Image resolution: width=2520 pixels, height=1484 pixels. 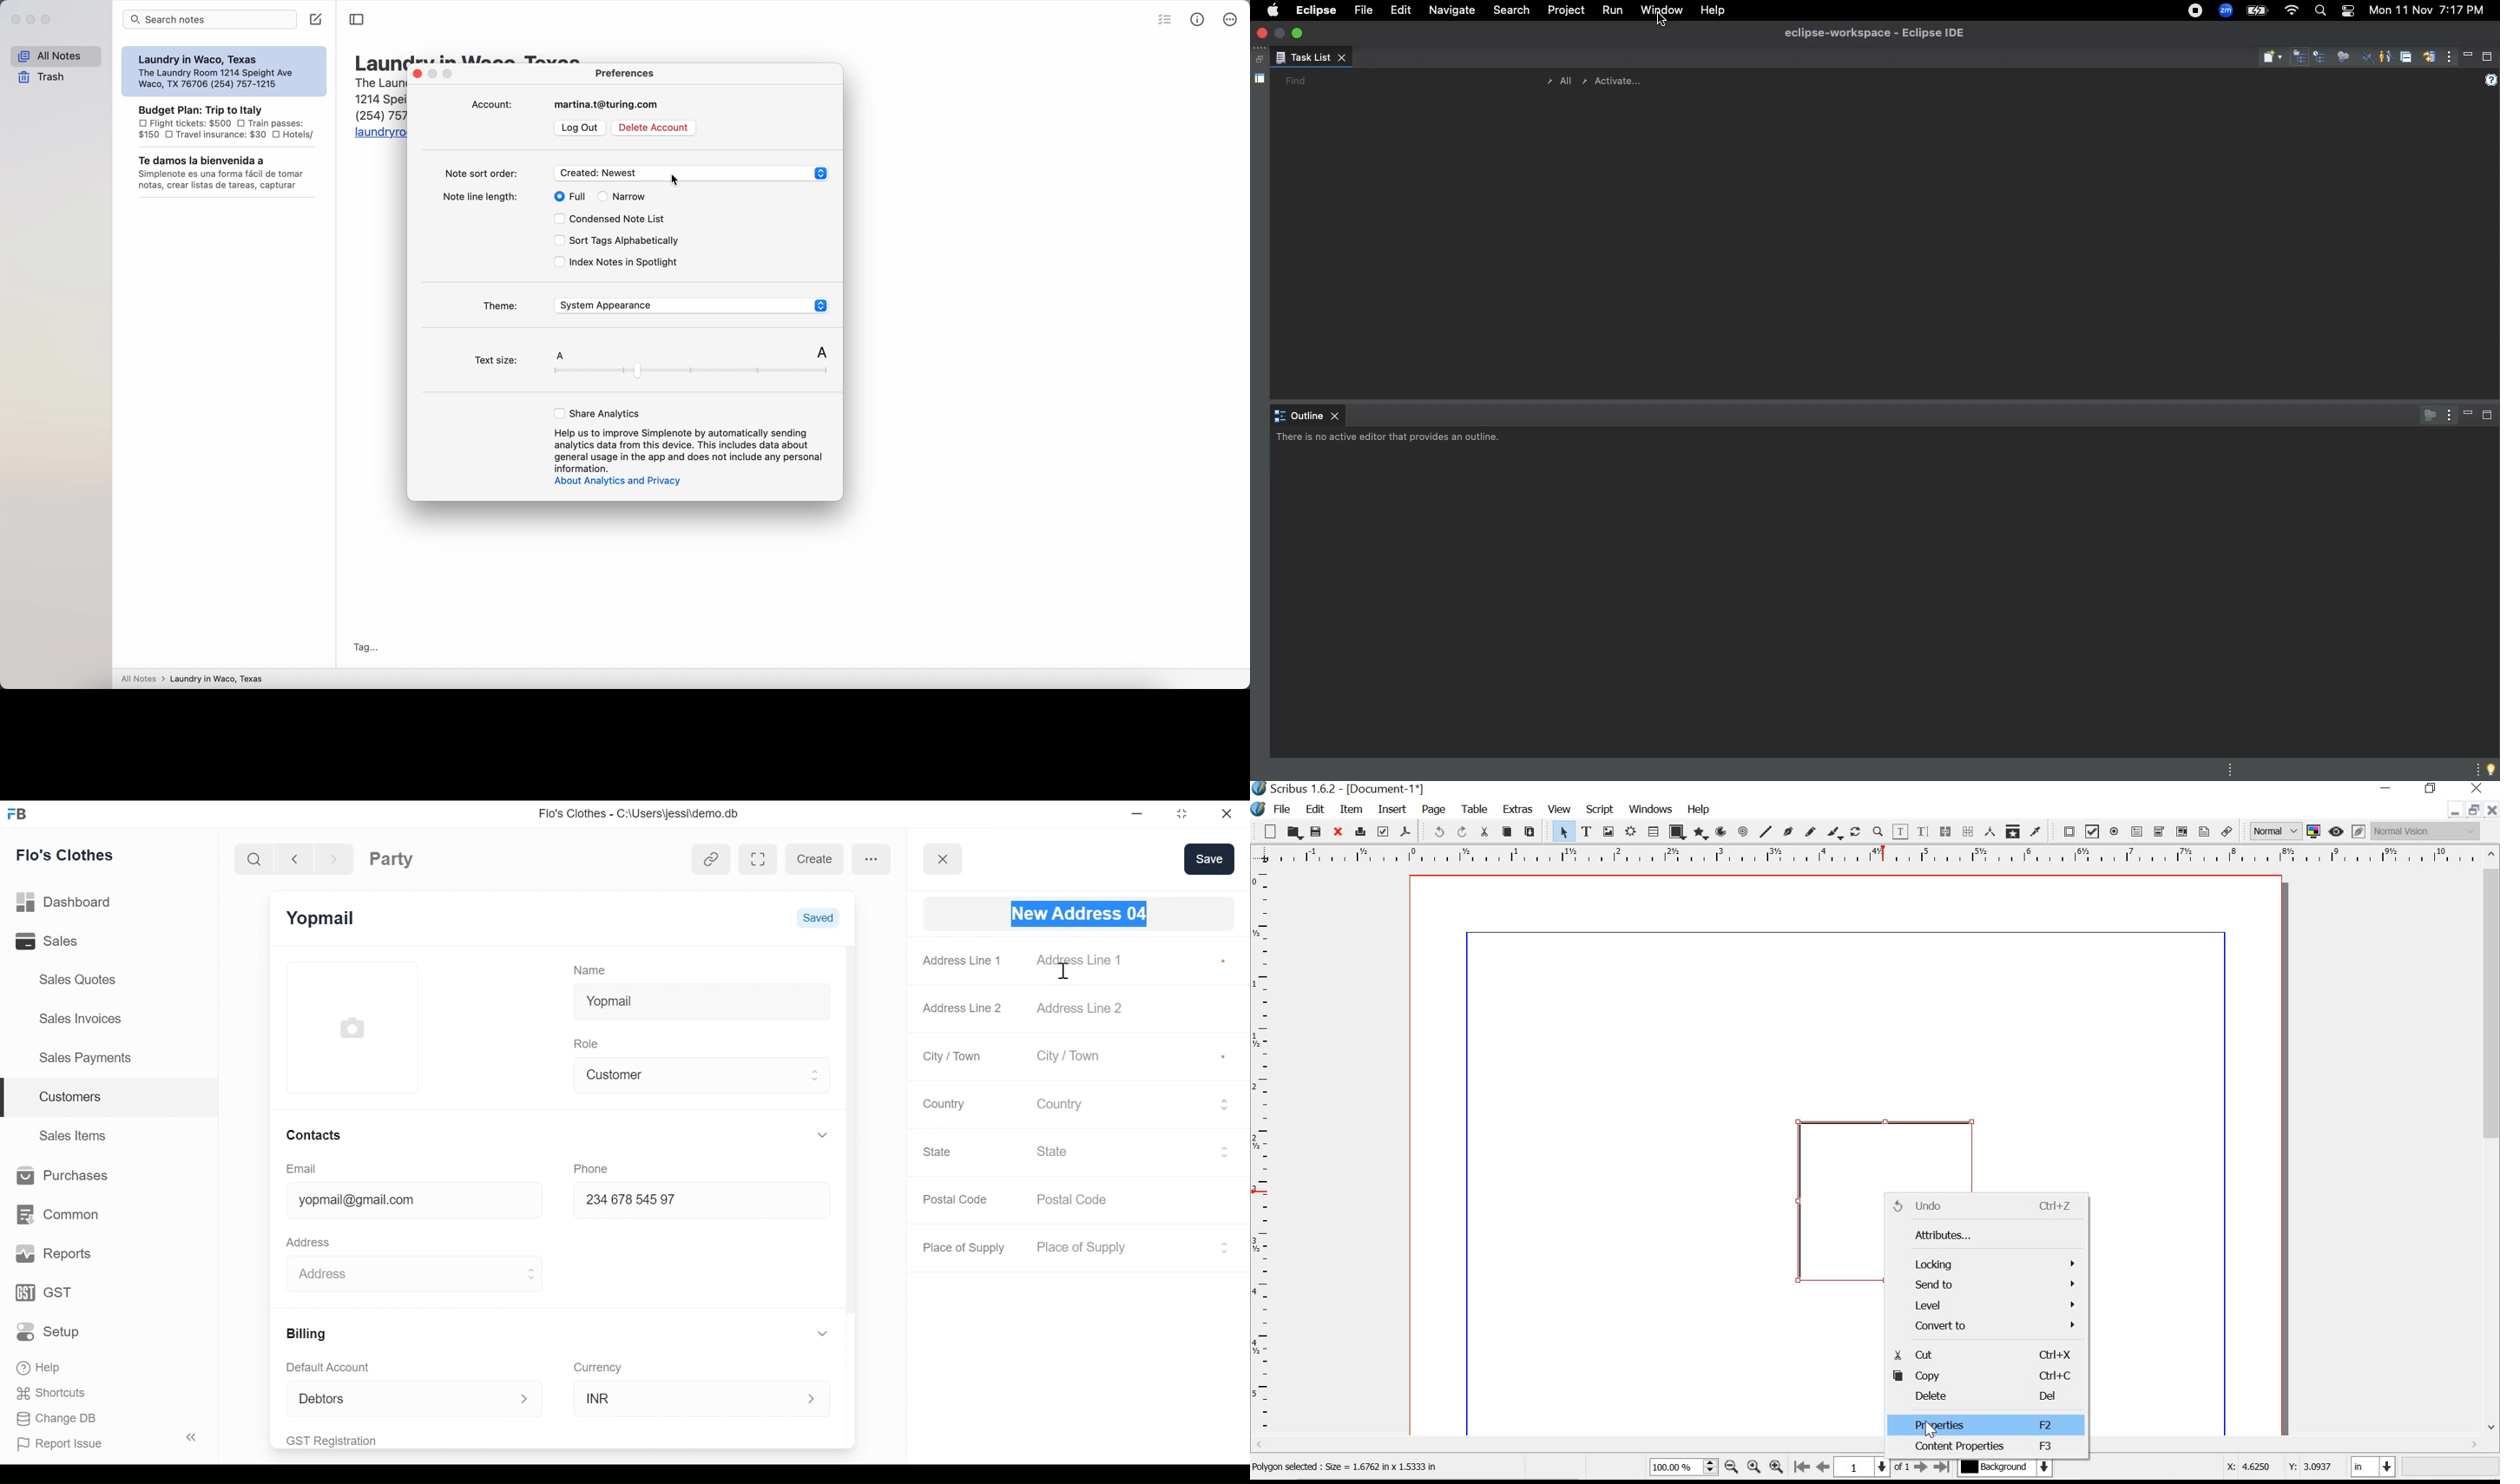 What do you see at coordinates (1756, 1468) in the screenshot?
I see `zoom to` at bounding box center [1756, 1468].